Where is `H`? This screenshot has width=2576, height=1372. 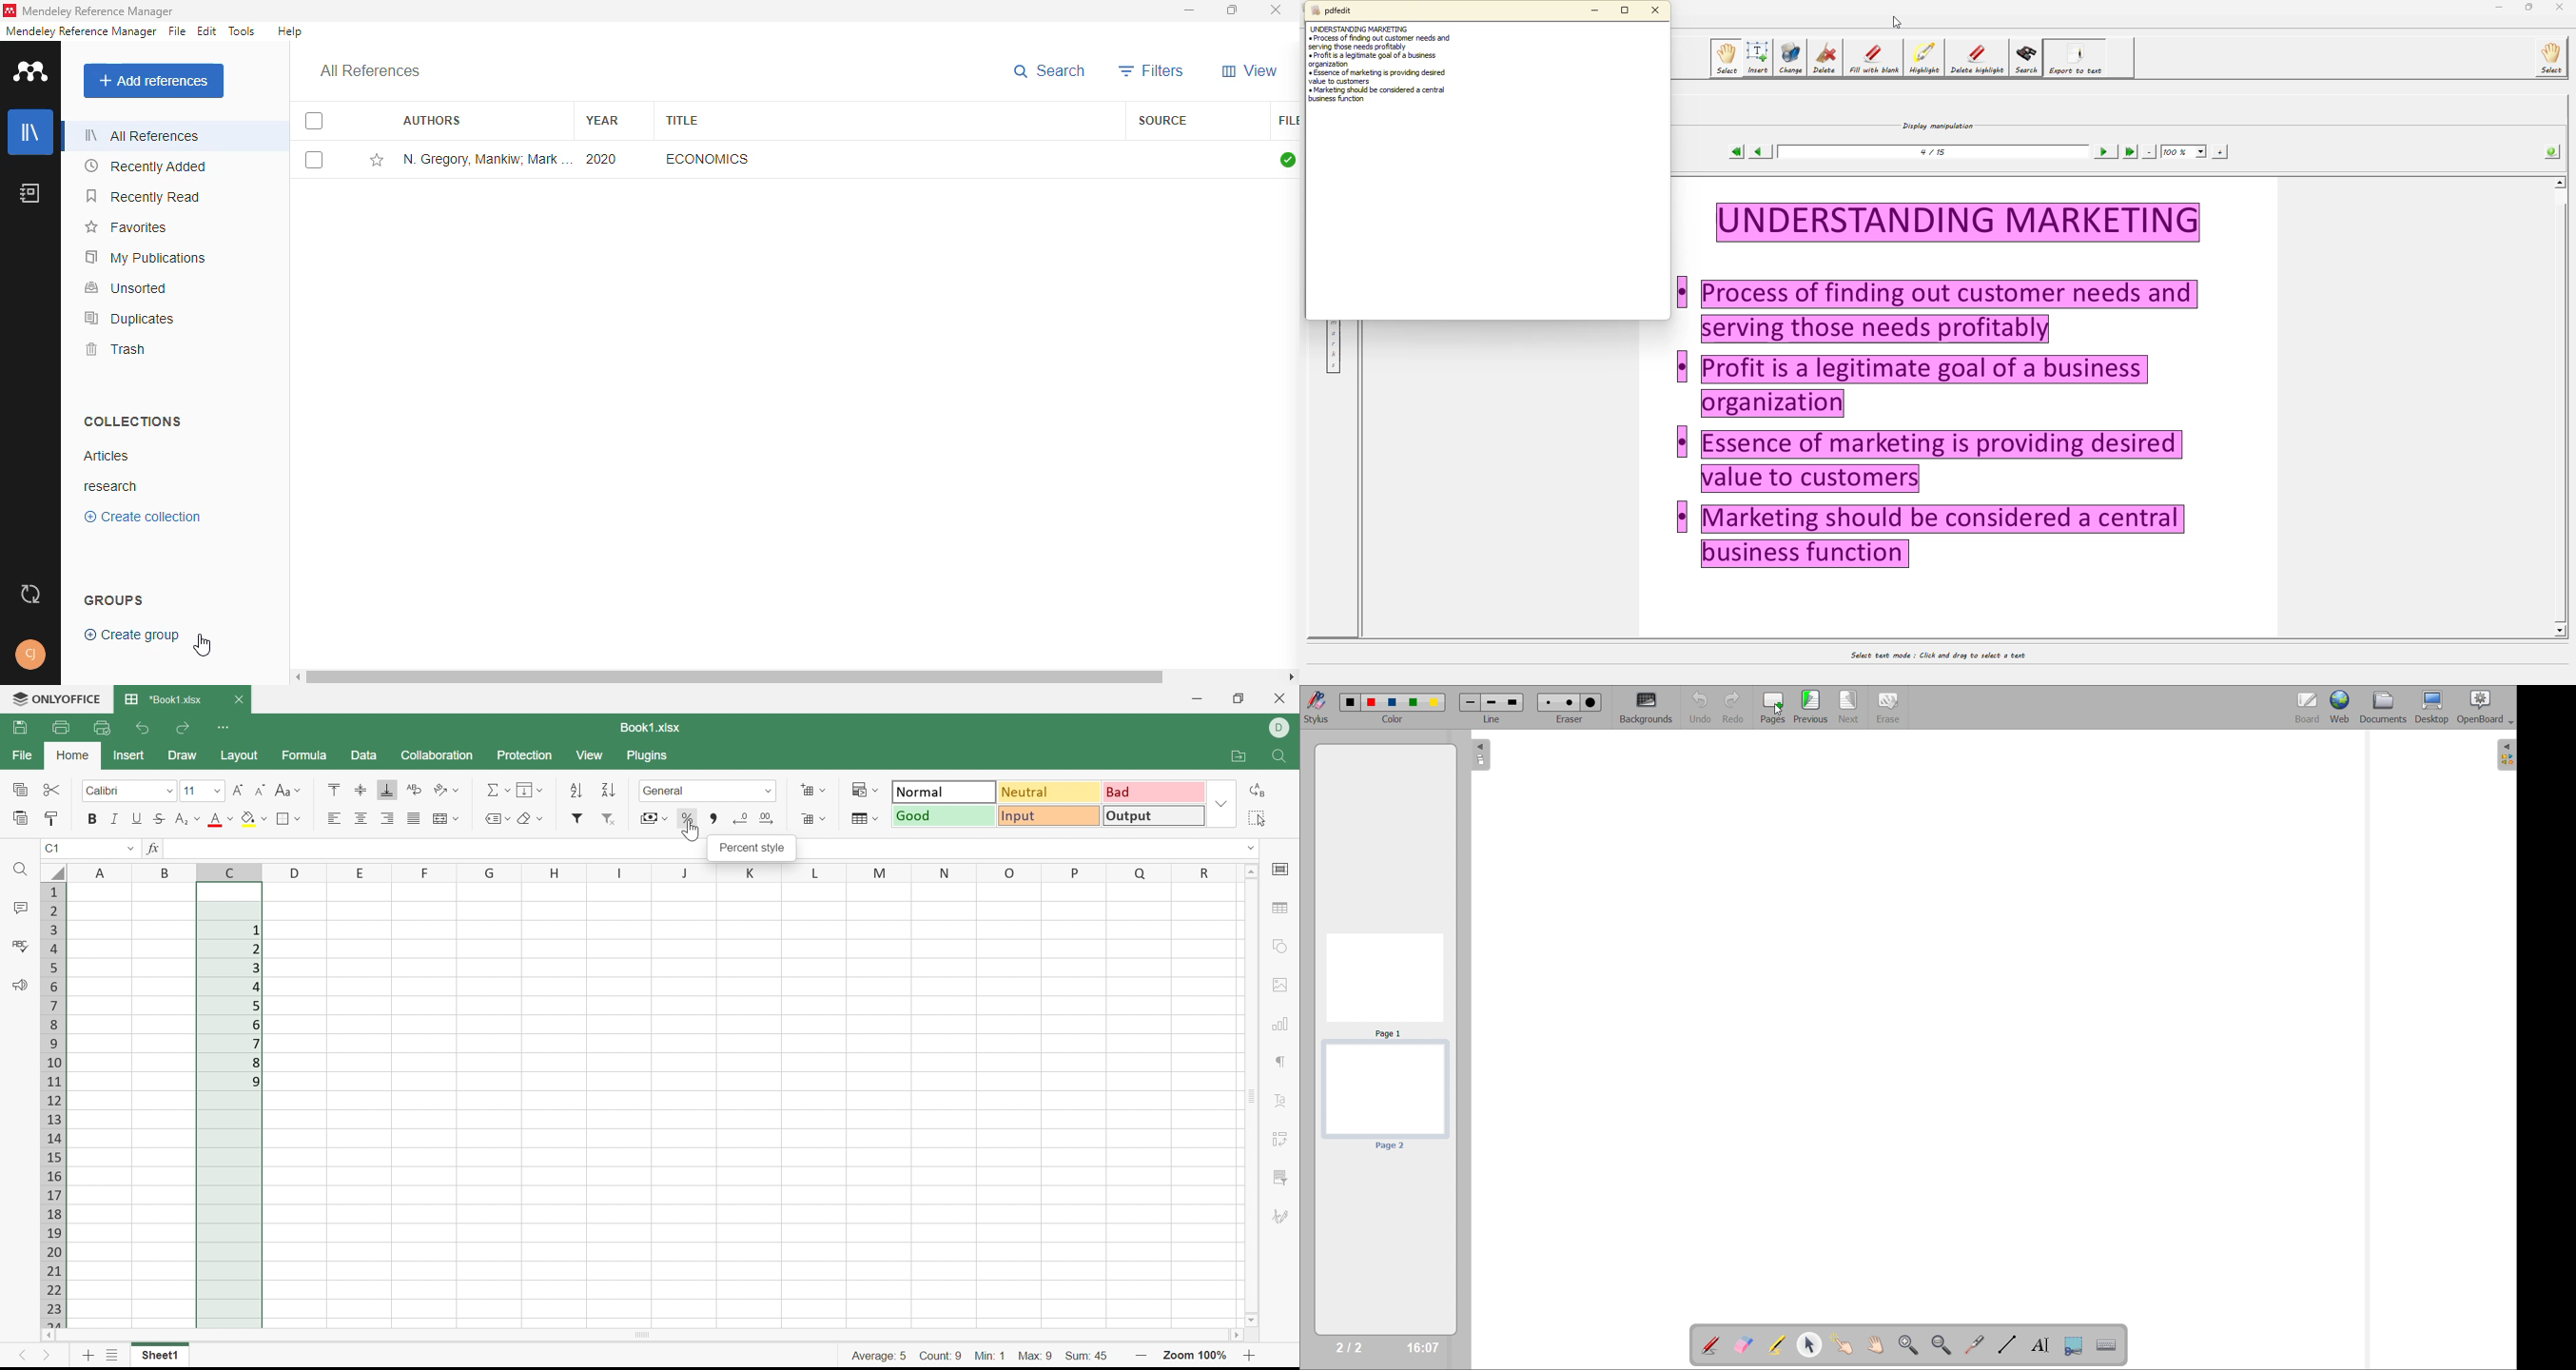
H is located at coordinates (552, 874).